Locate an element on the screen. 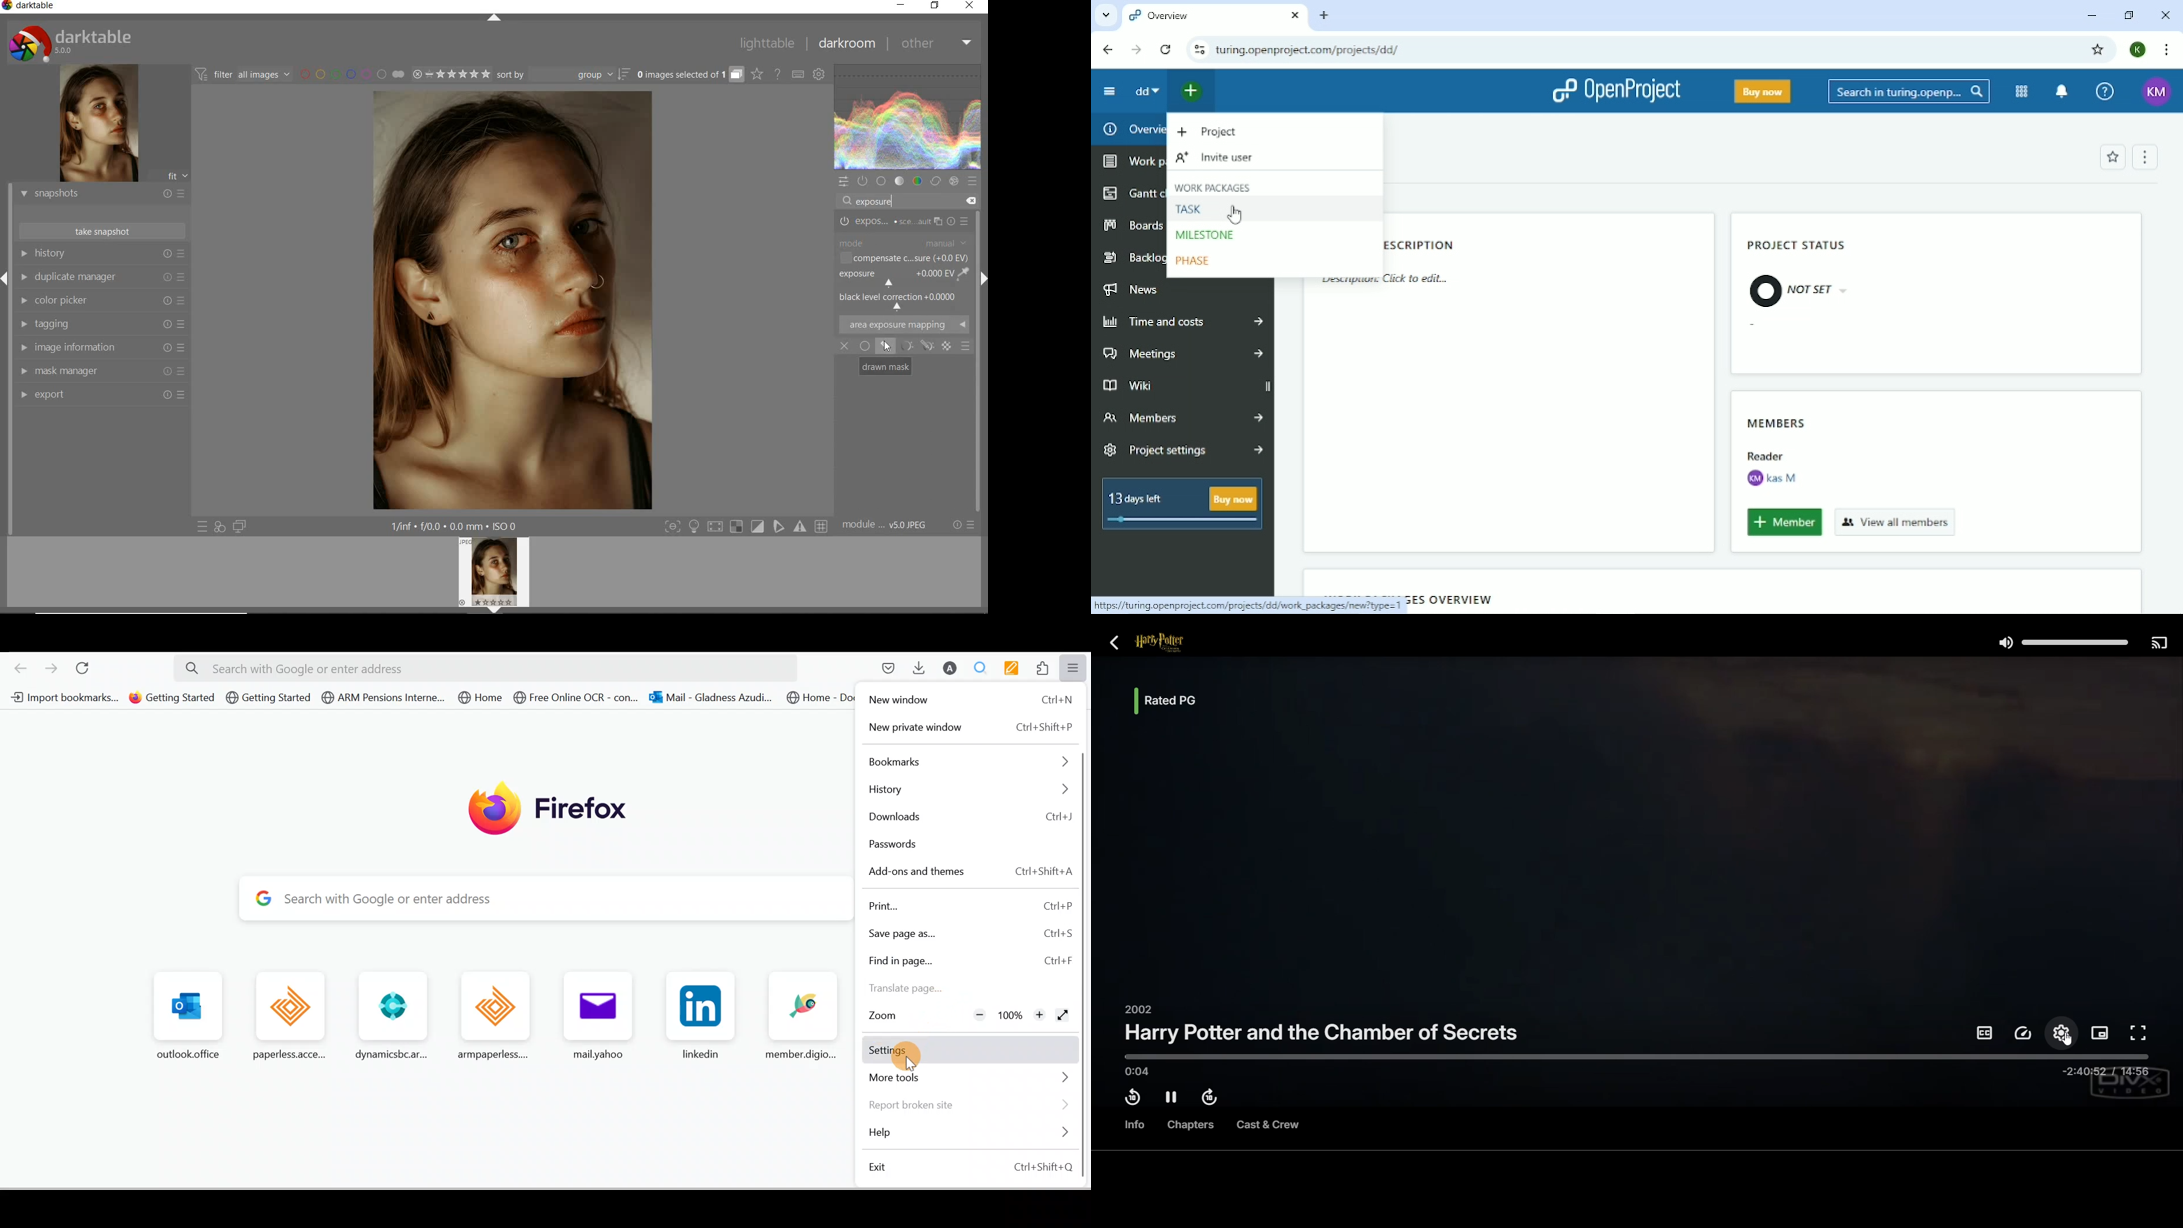  filter images based on their modules is located at coordinates (242, 74).